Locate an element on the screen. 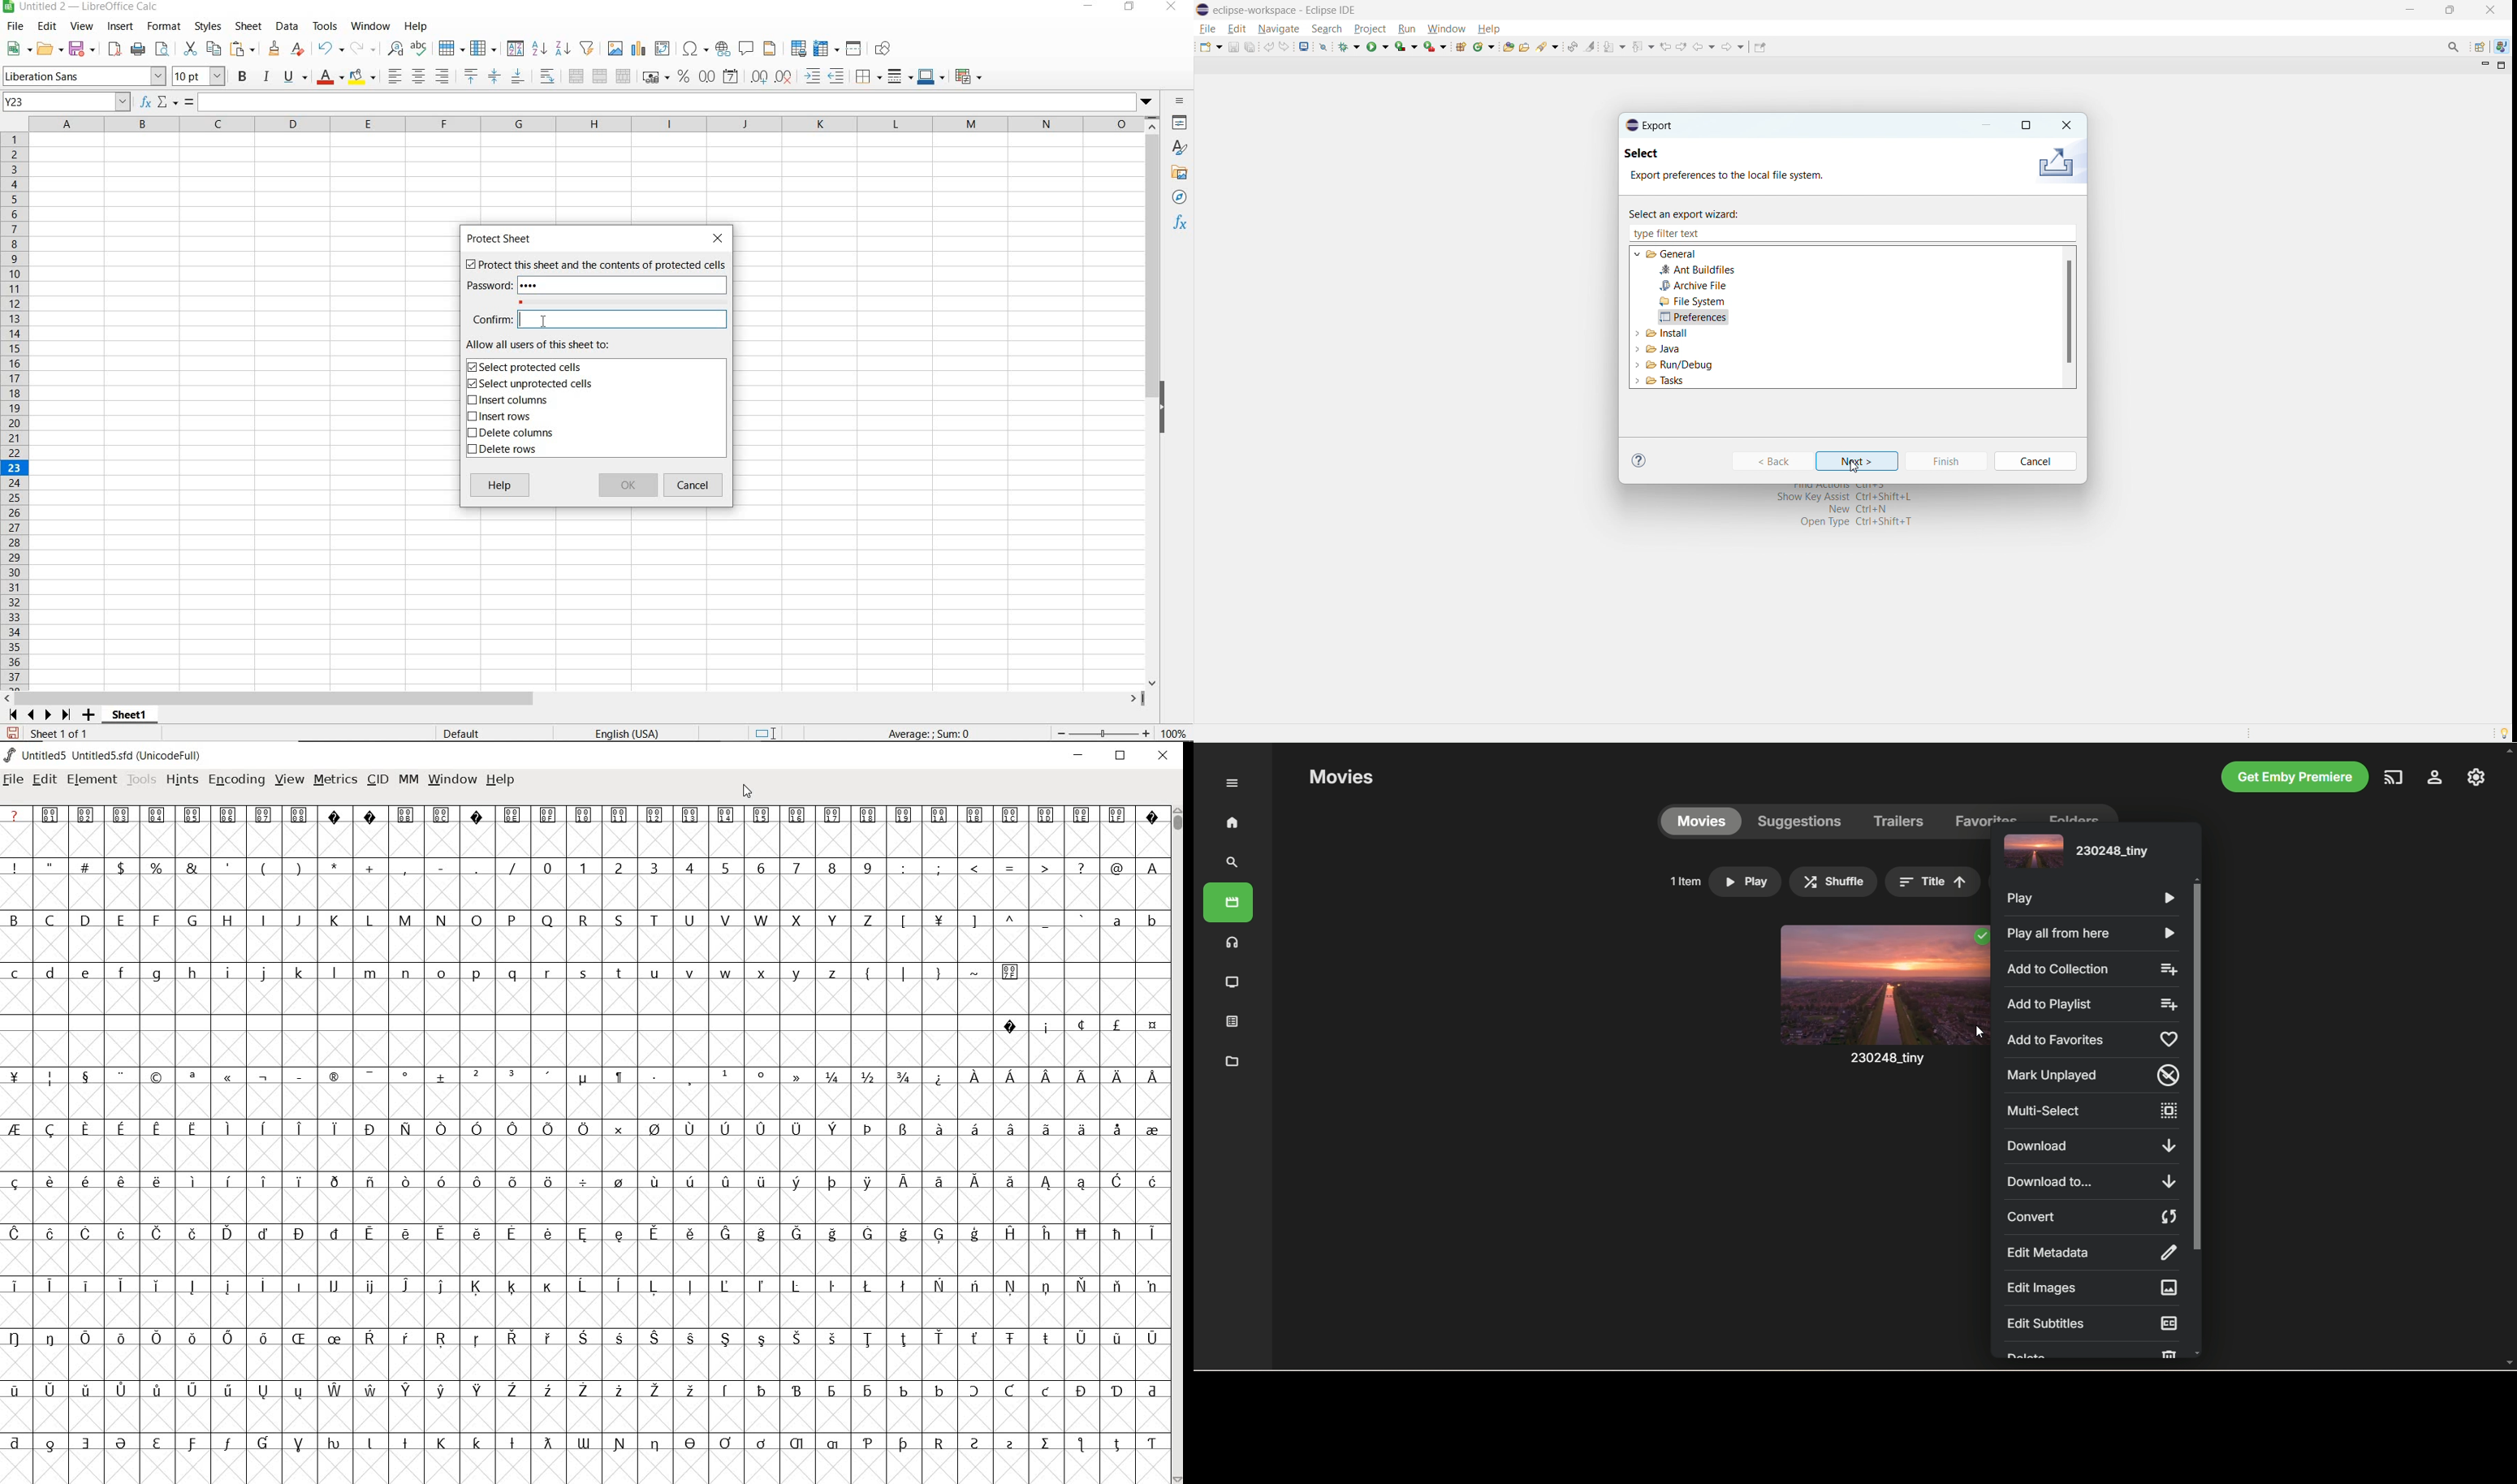 This screenshot has height=1484, width=2520. Symbol is located at coordinates (119, 1181).